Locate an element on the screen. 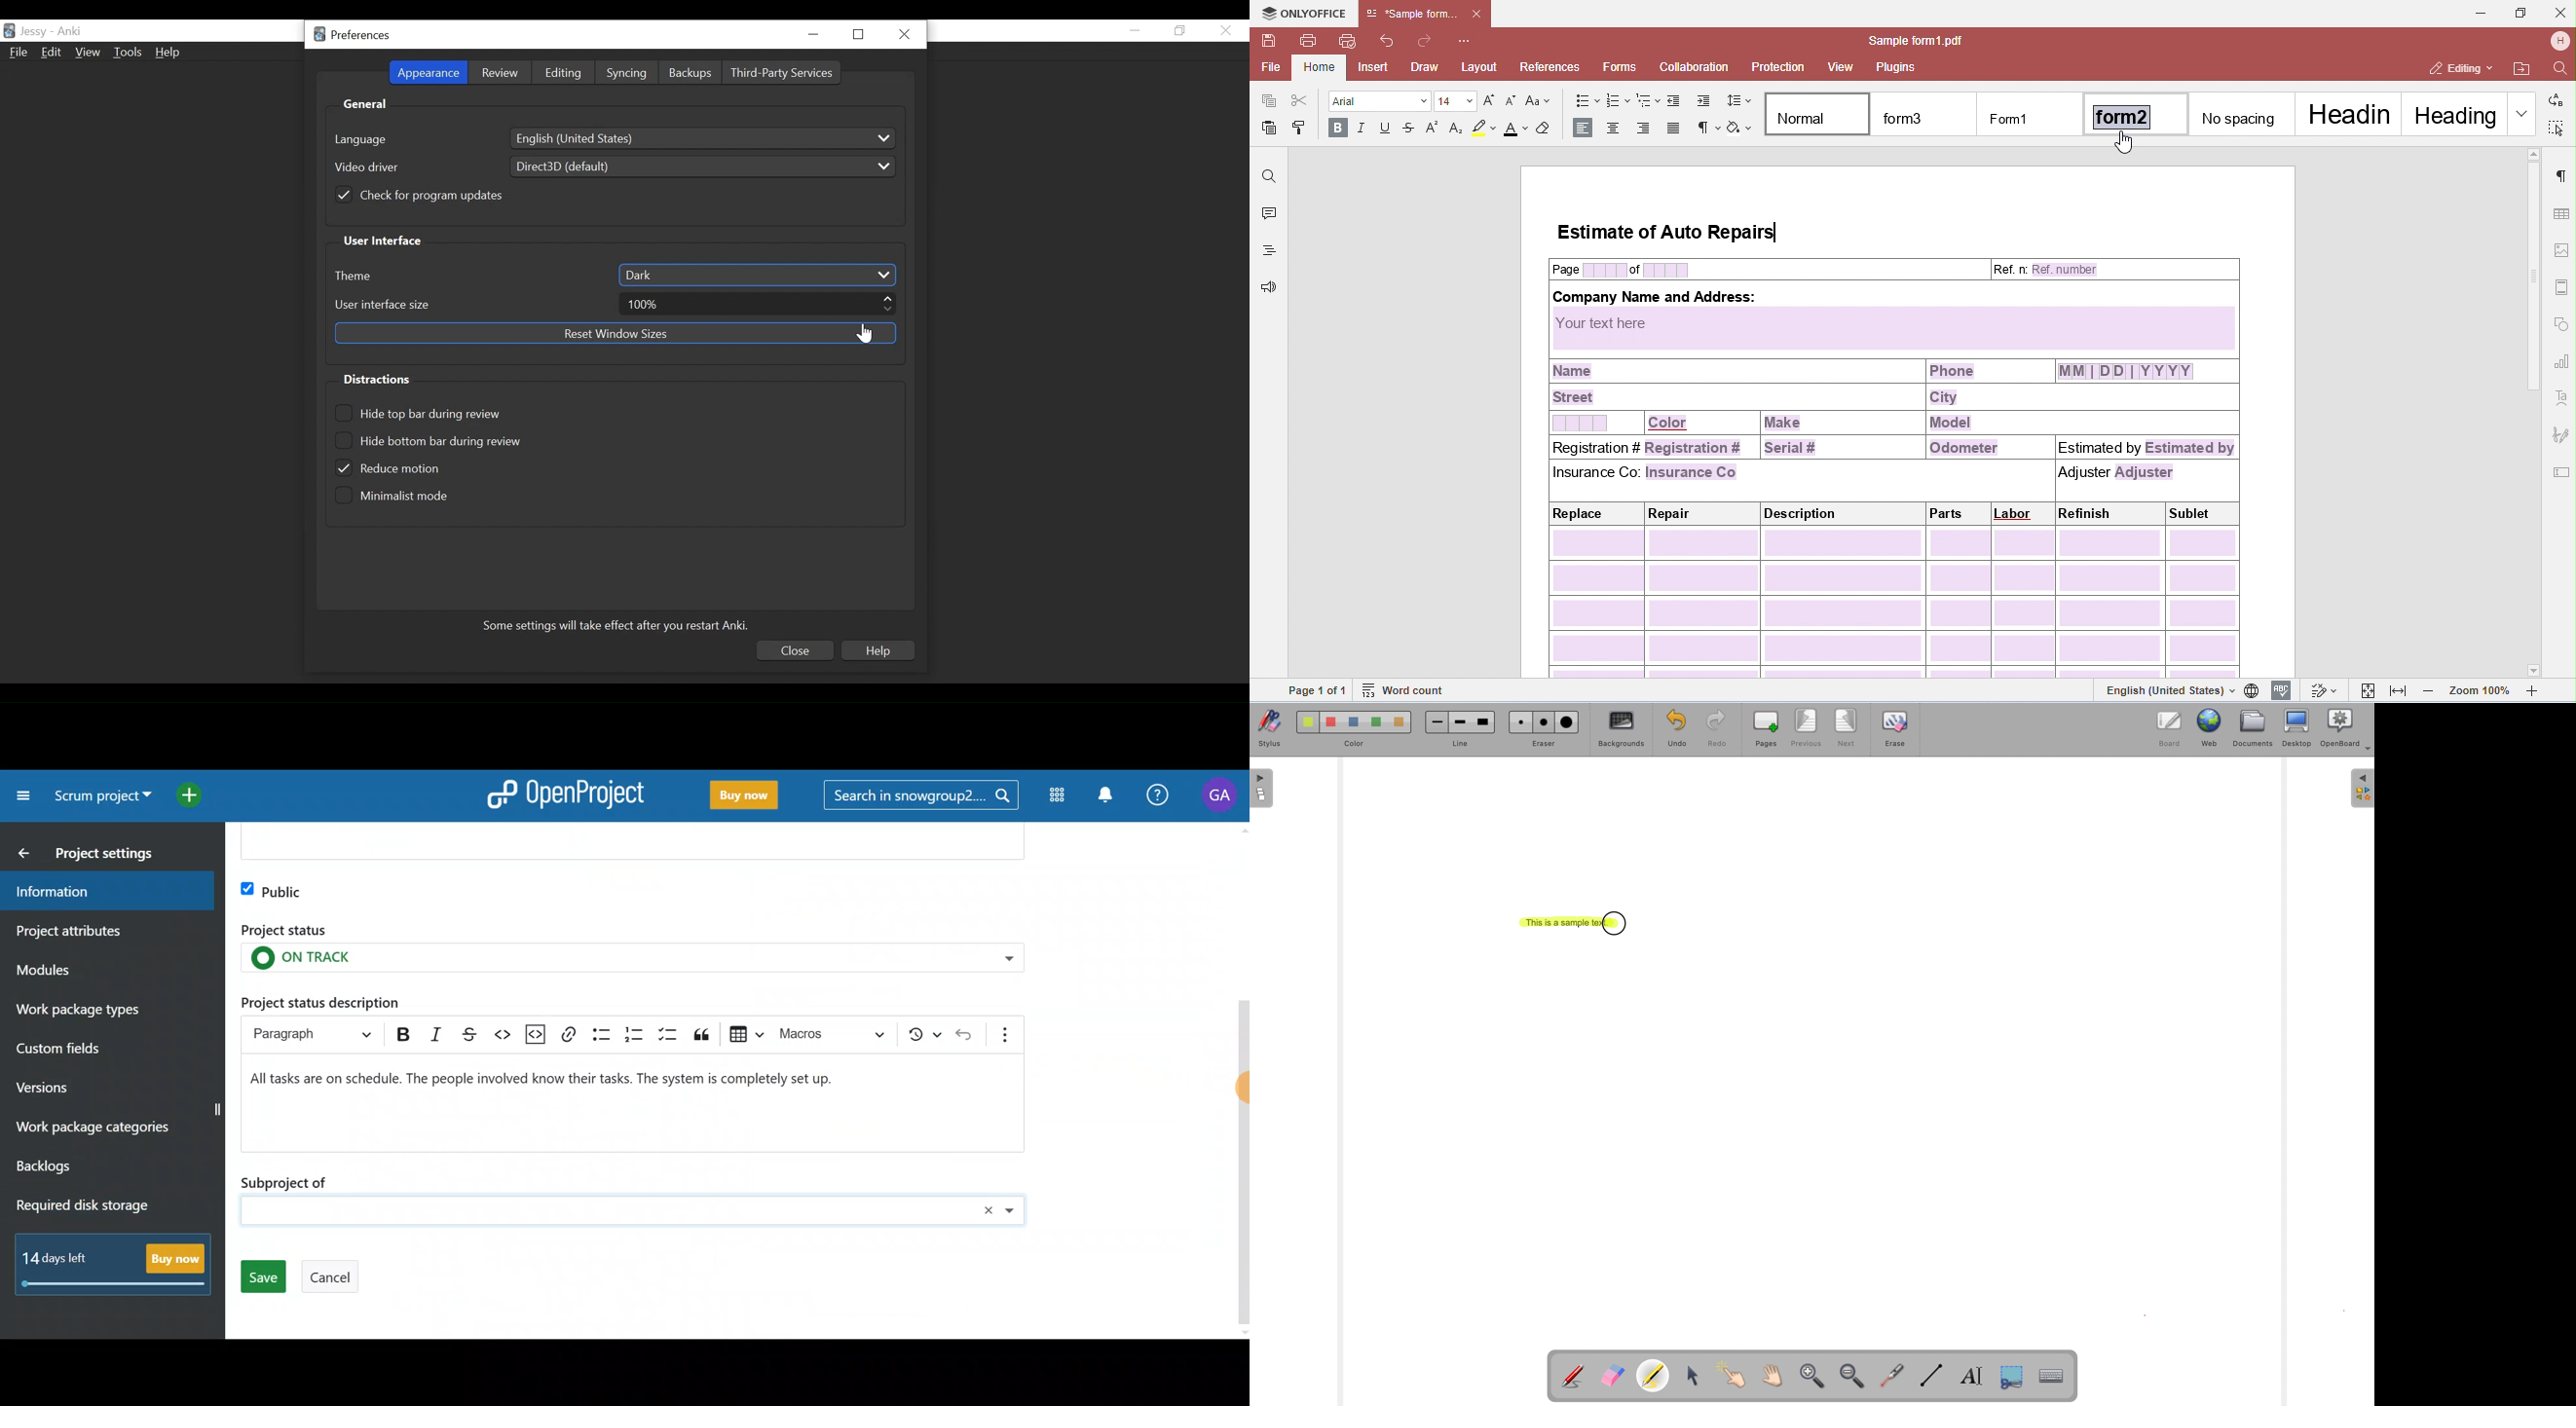 The width and height of the screenshot is (2576, 1428). Project status description is located at coordinates (353, 1000).